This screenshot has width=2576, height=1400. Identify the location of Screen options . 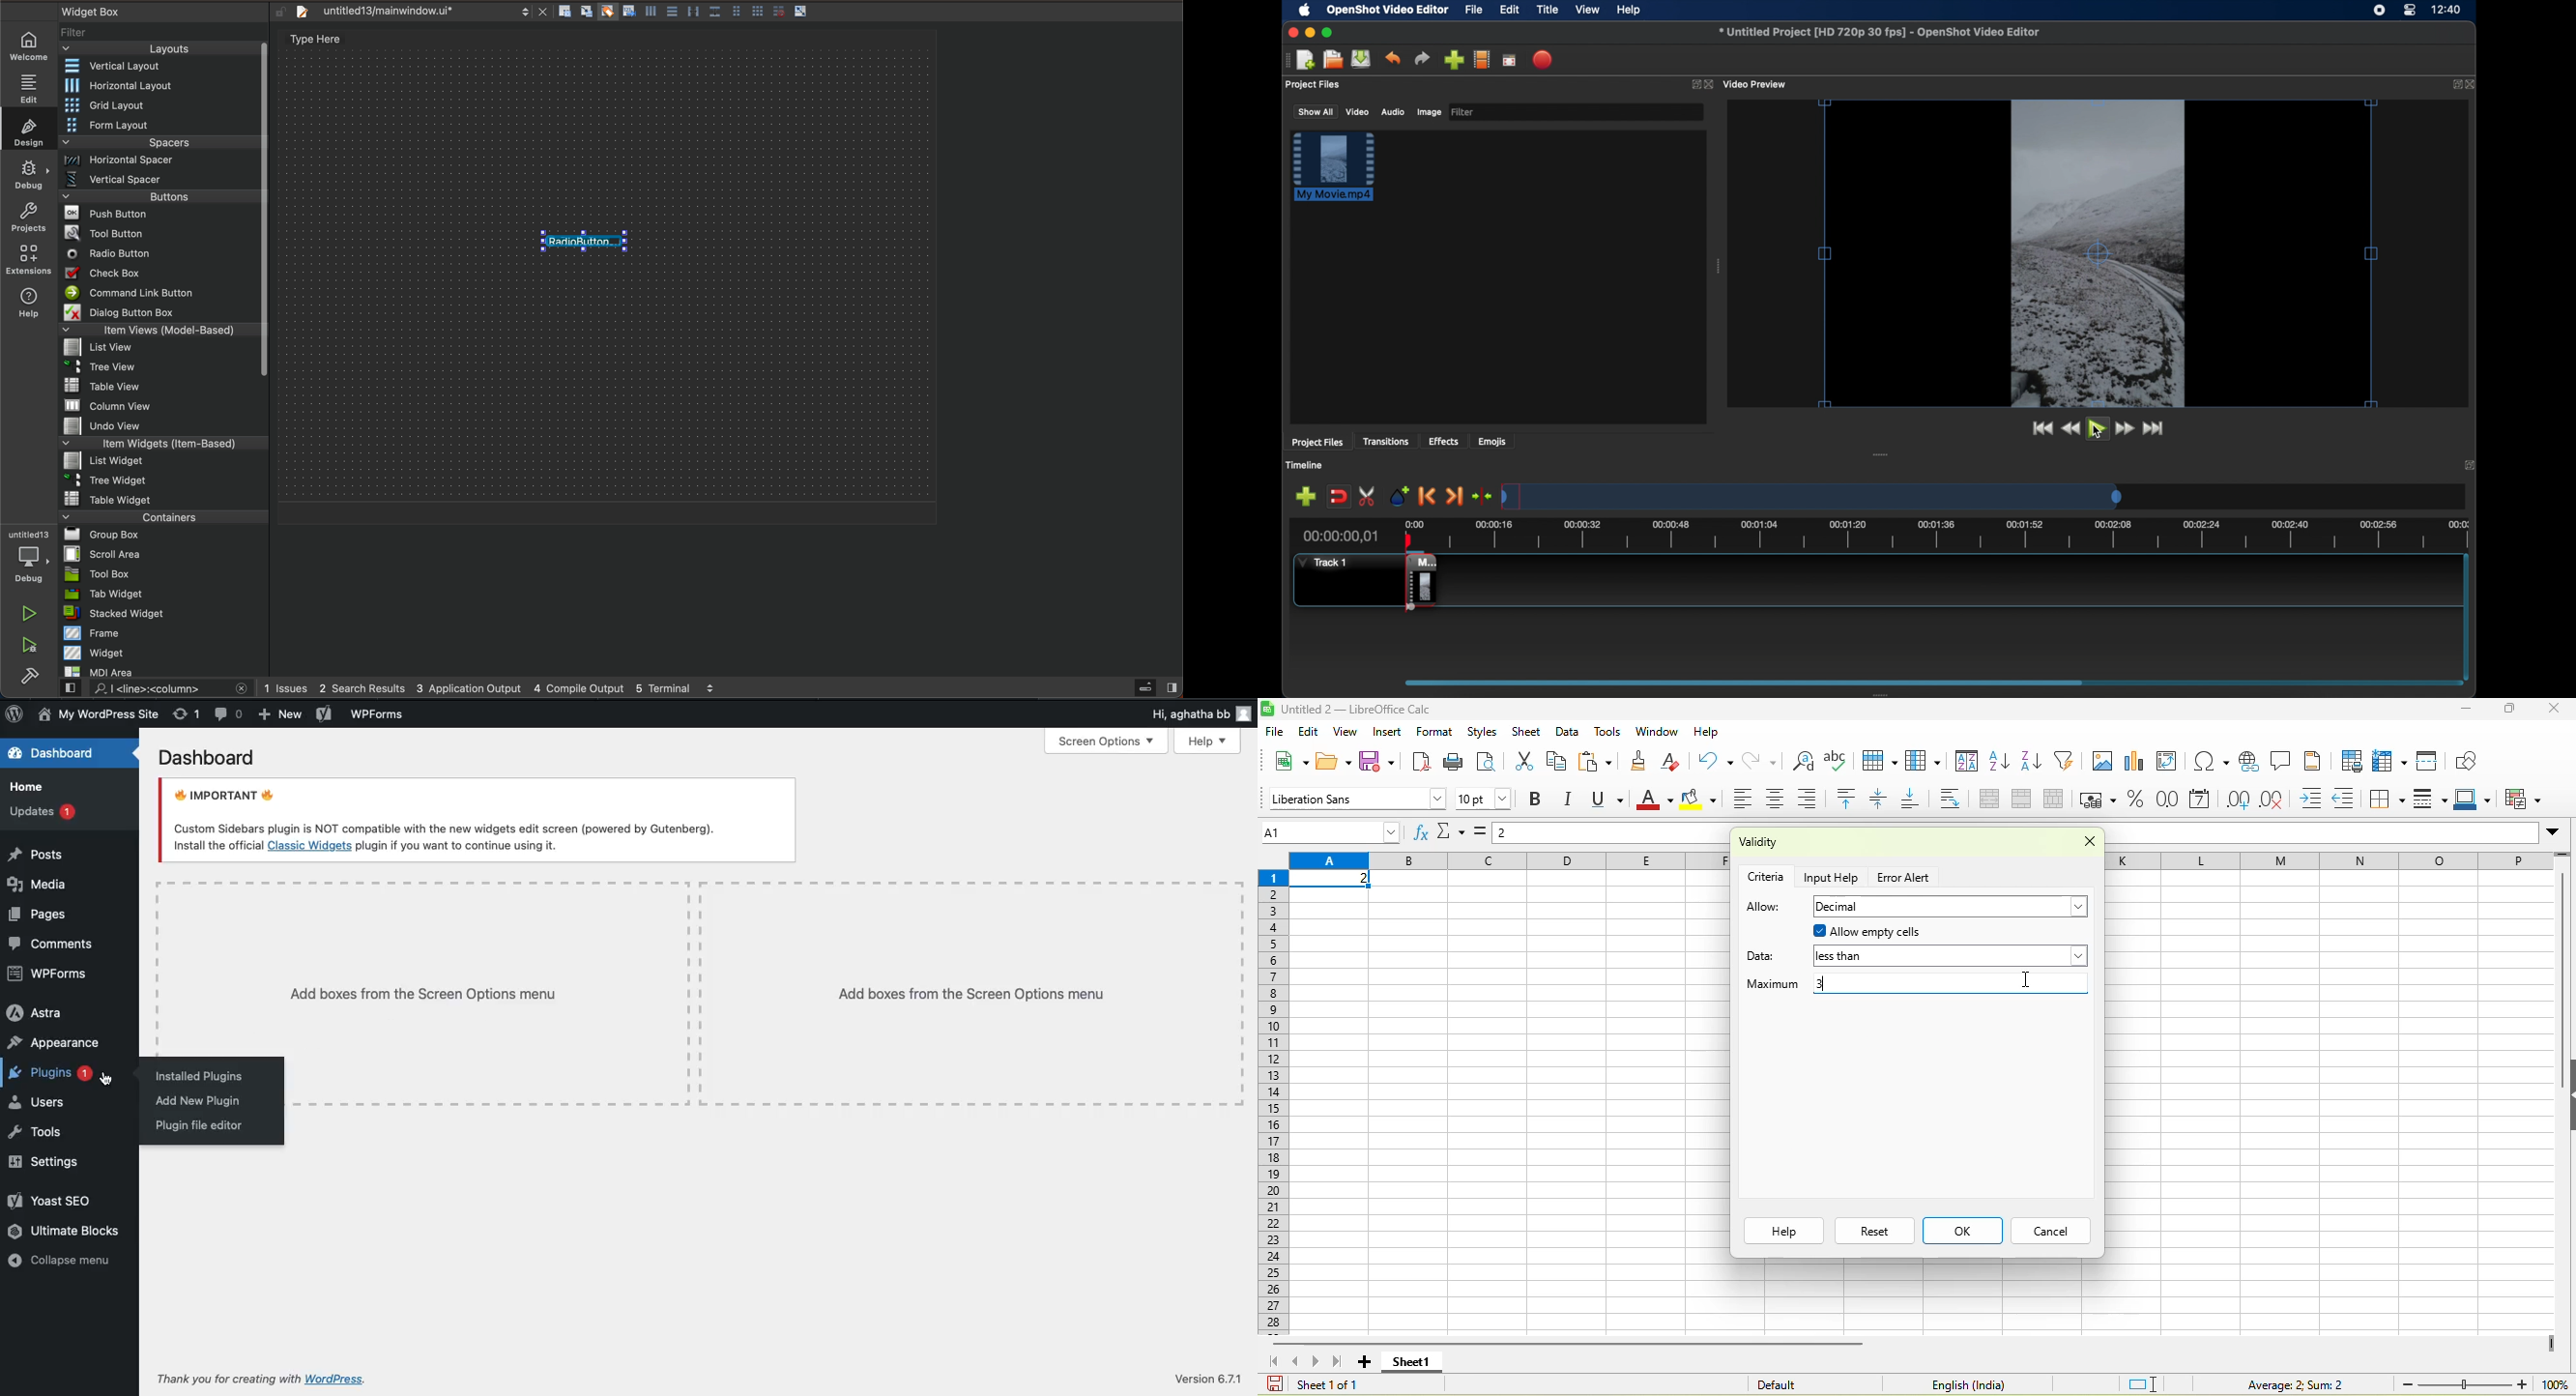
(1107, 742).